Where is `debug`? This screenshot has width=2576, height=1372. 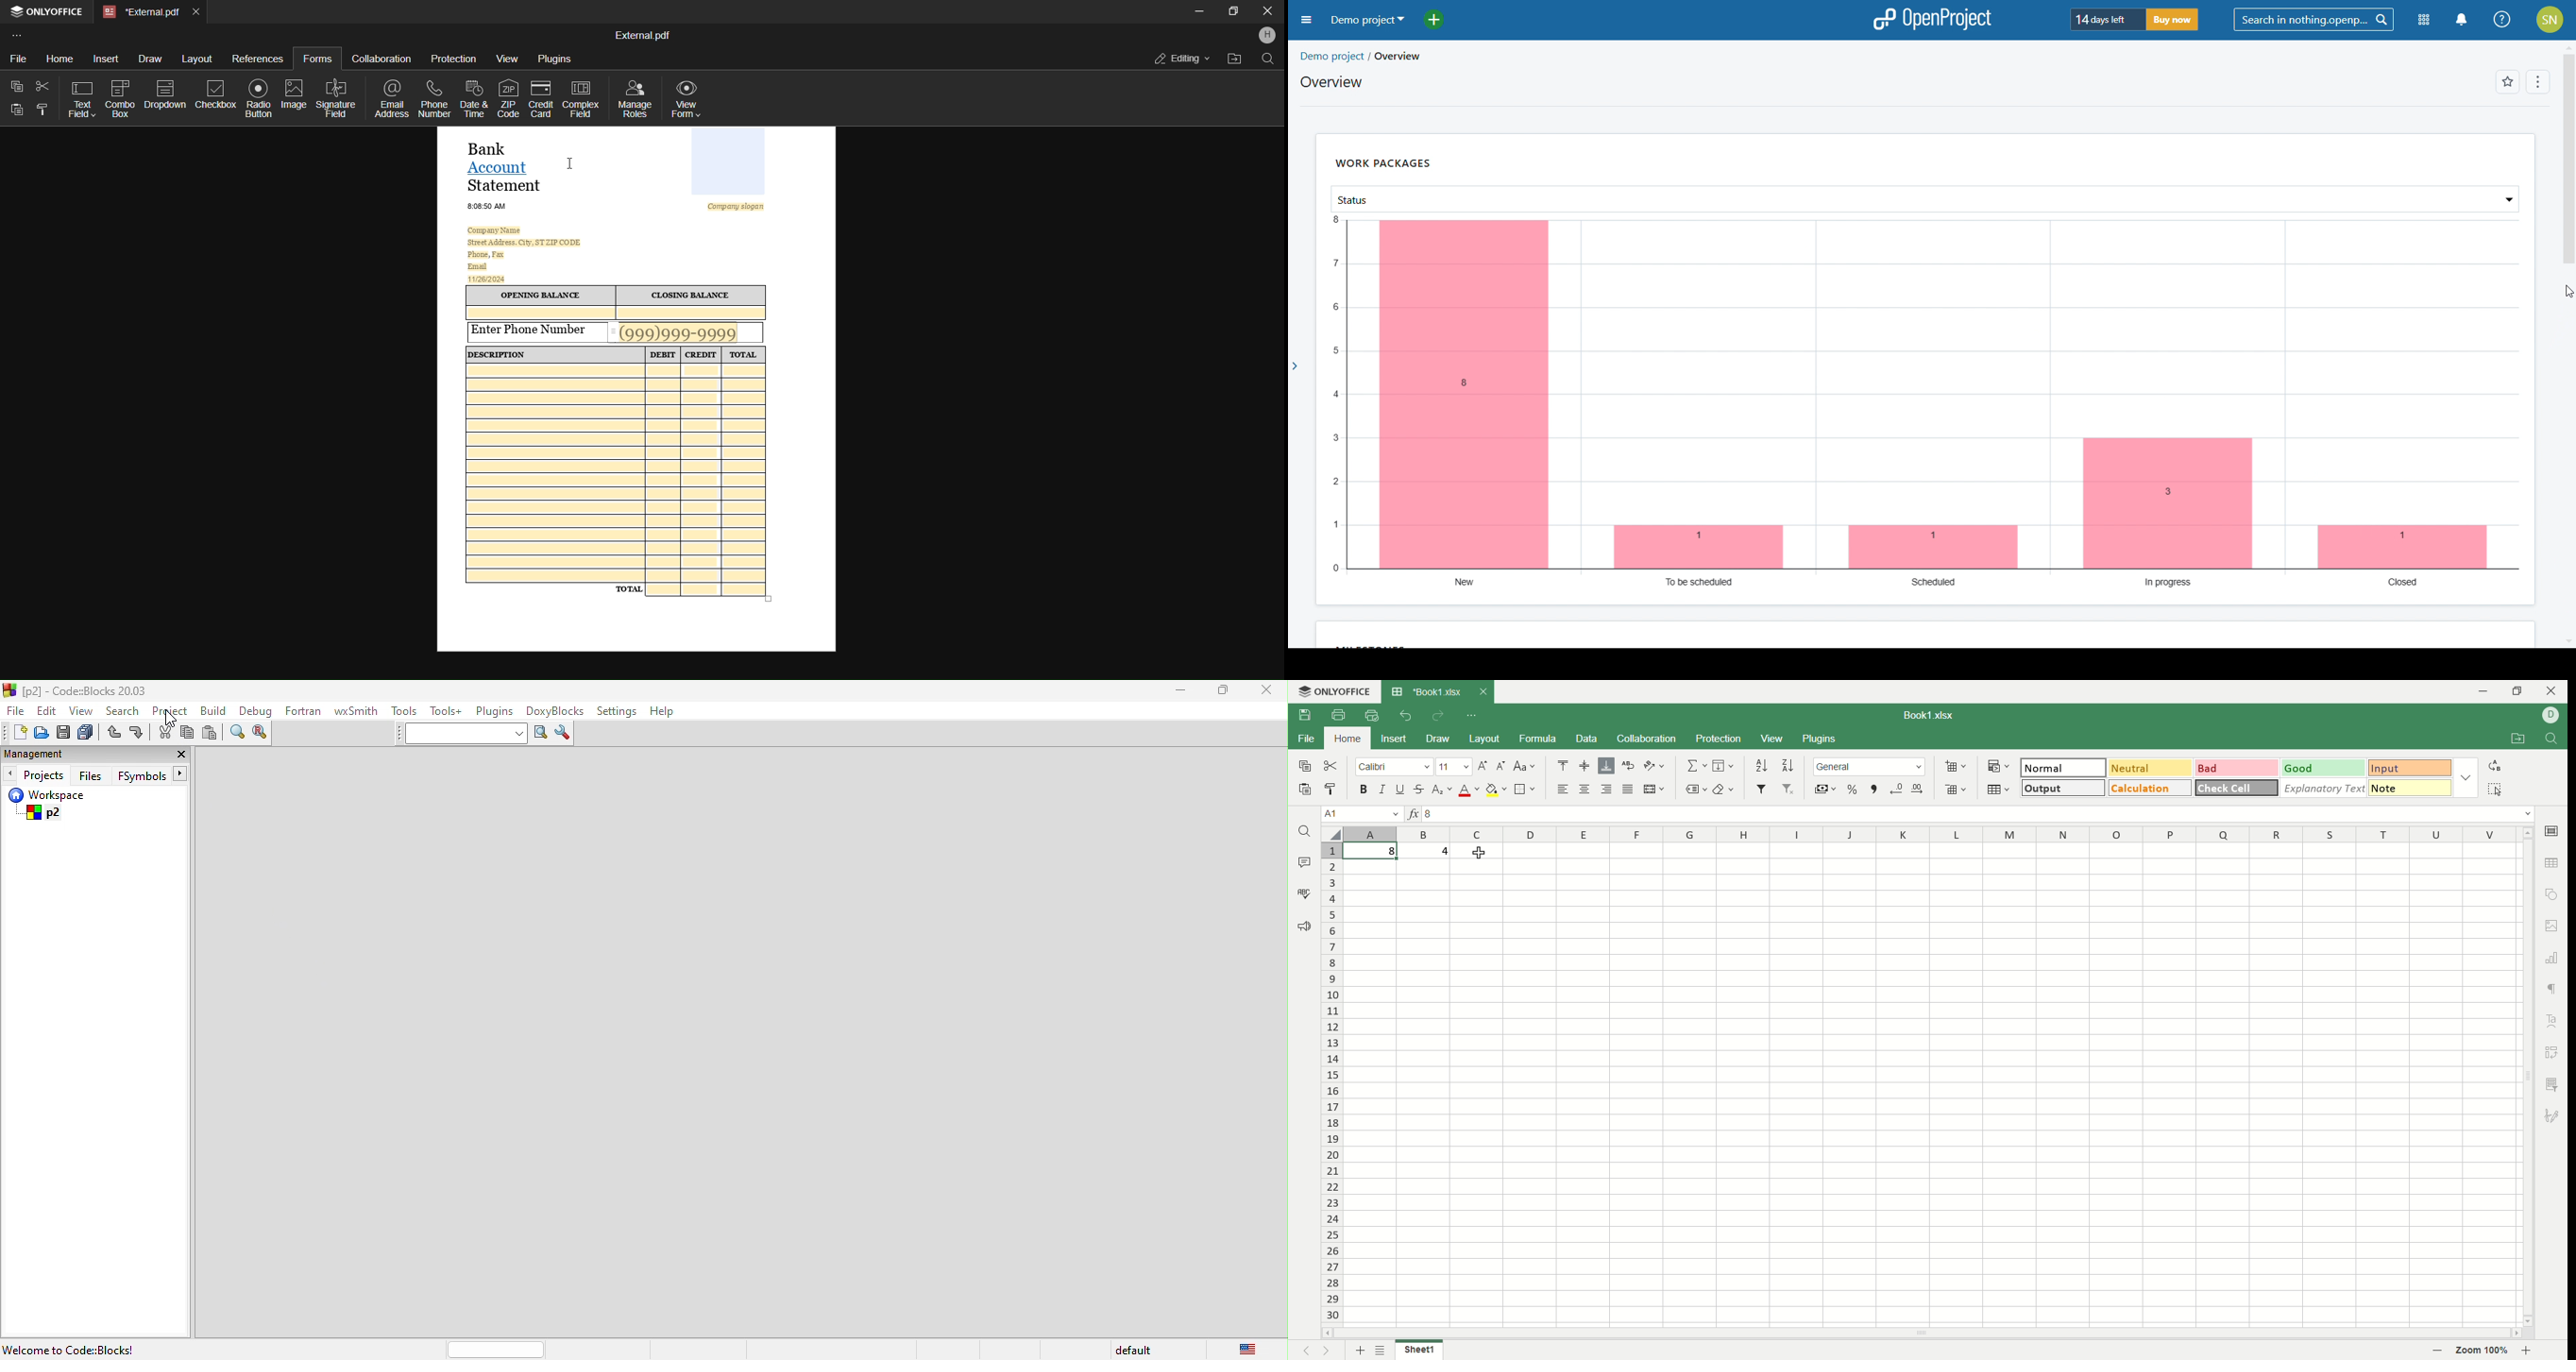 debug is located at coordinates (257, 711).